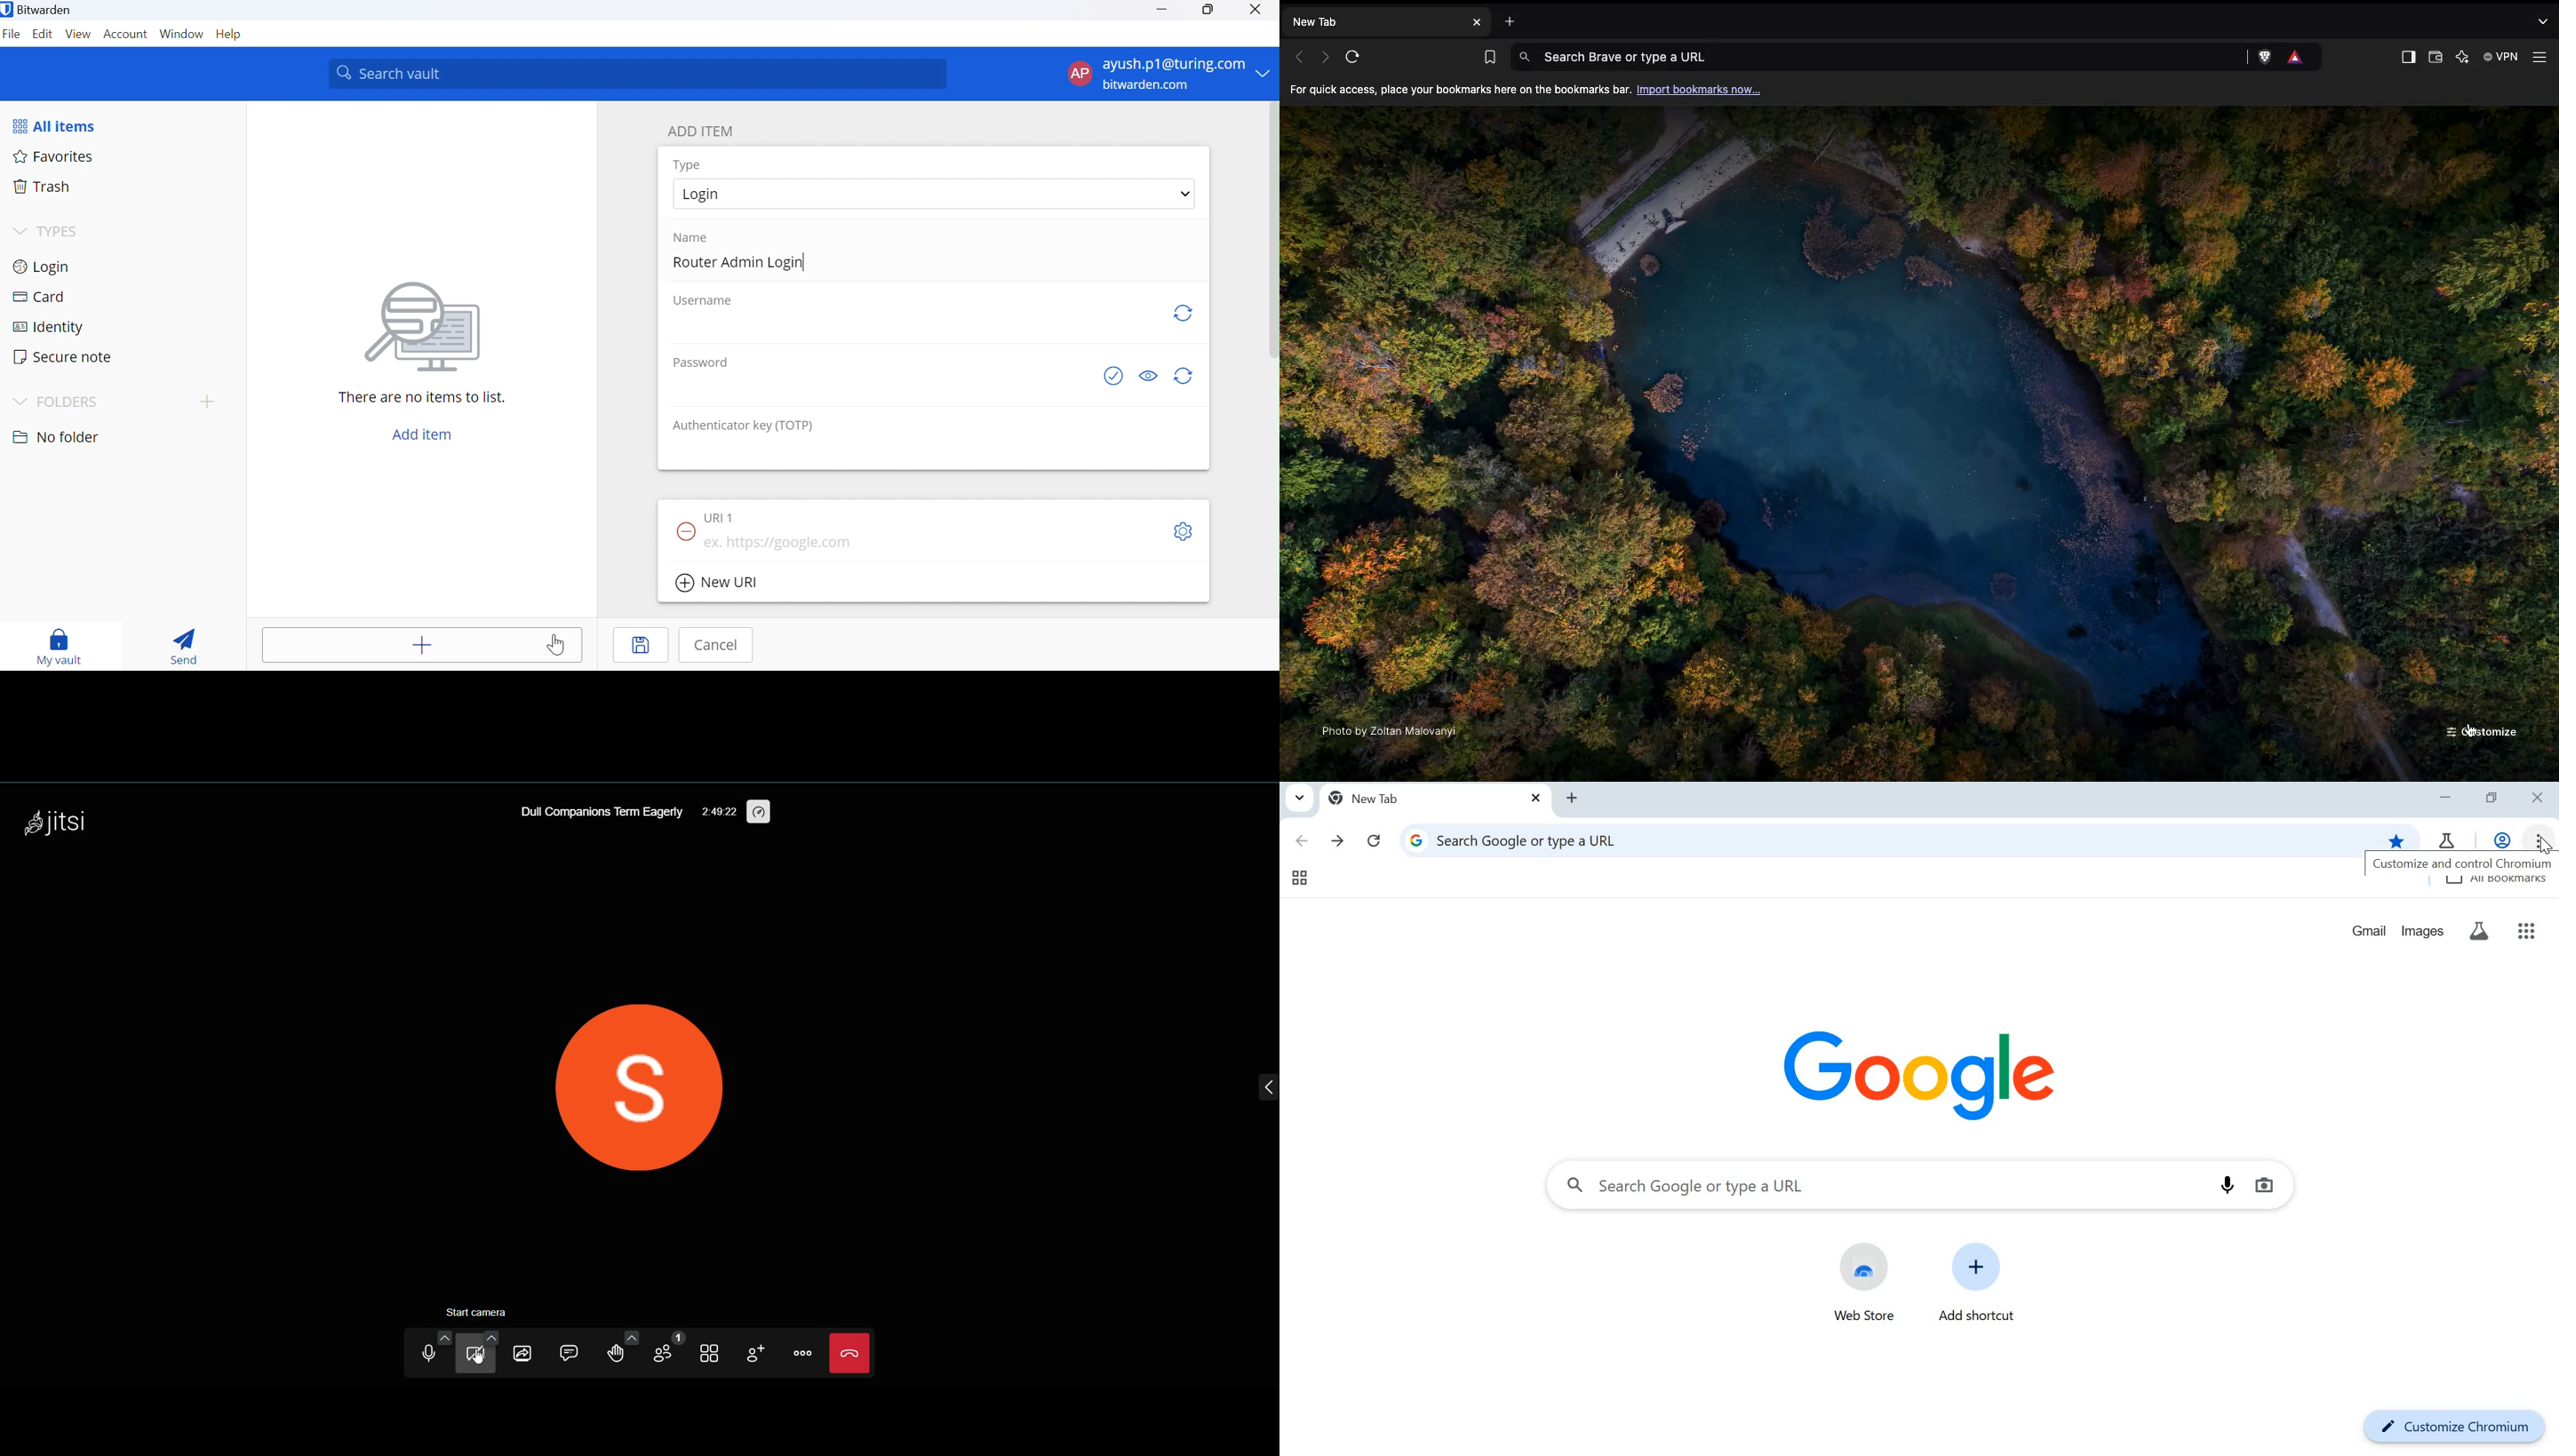  What do you see at coordinates (231, 35) in the screenshot?
I see `Help` at bounding box center [231, 35].